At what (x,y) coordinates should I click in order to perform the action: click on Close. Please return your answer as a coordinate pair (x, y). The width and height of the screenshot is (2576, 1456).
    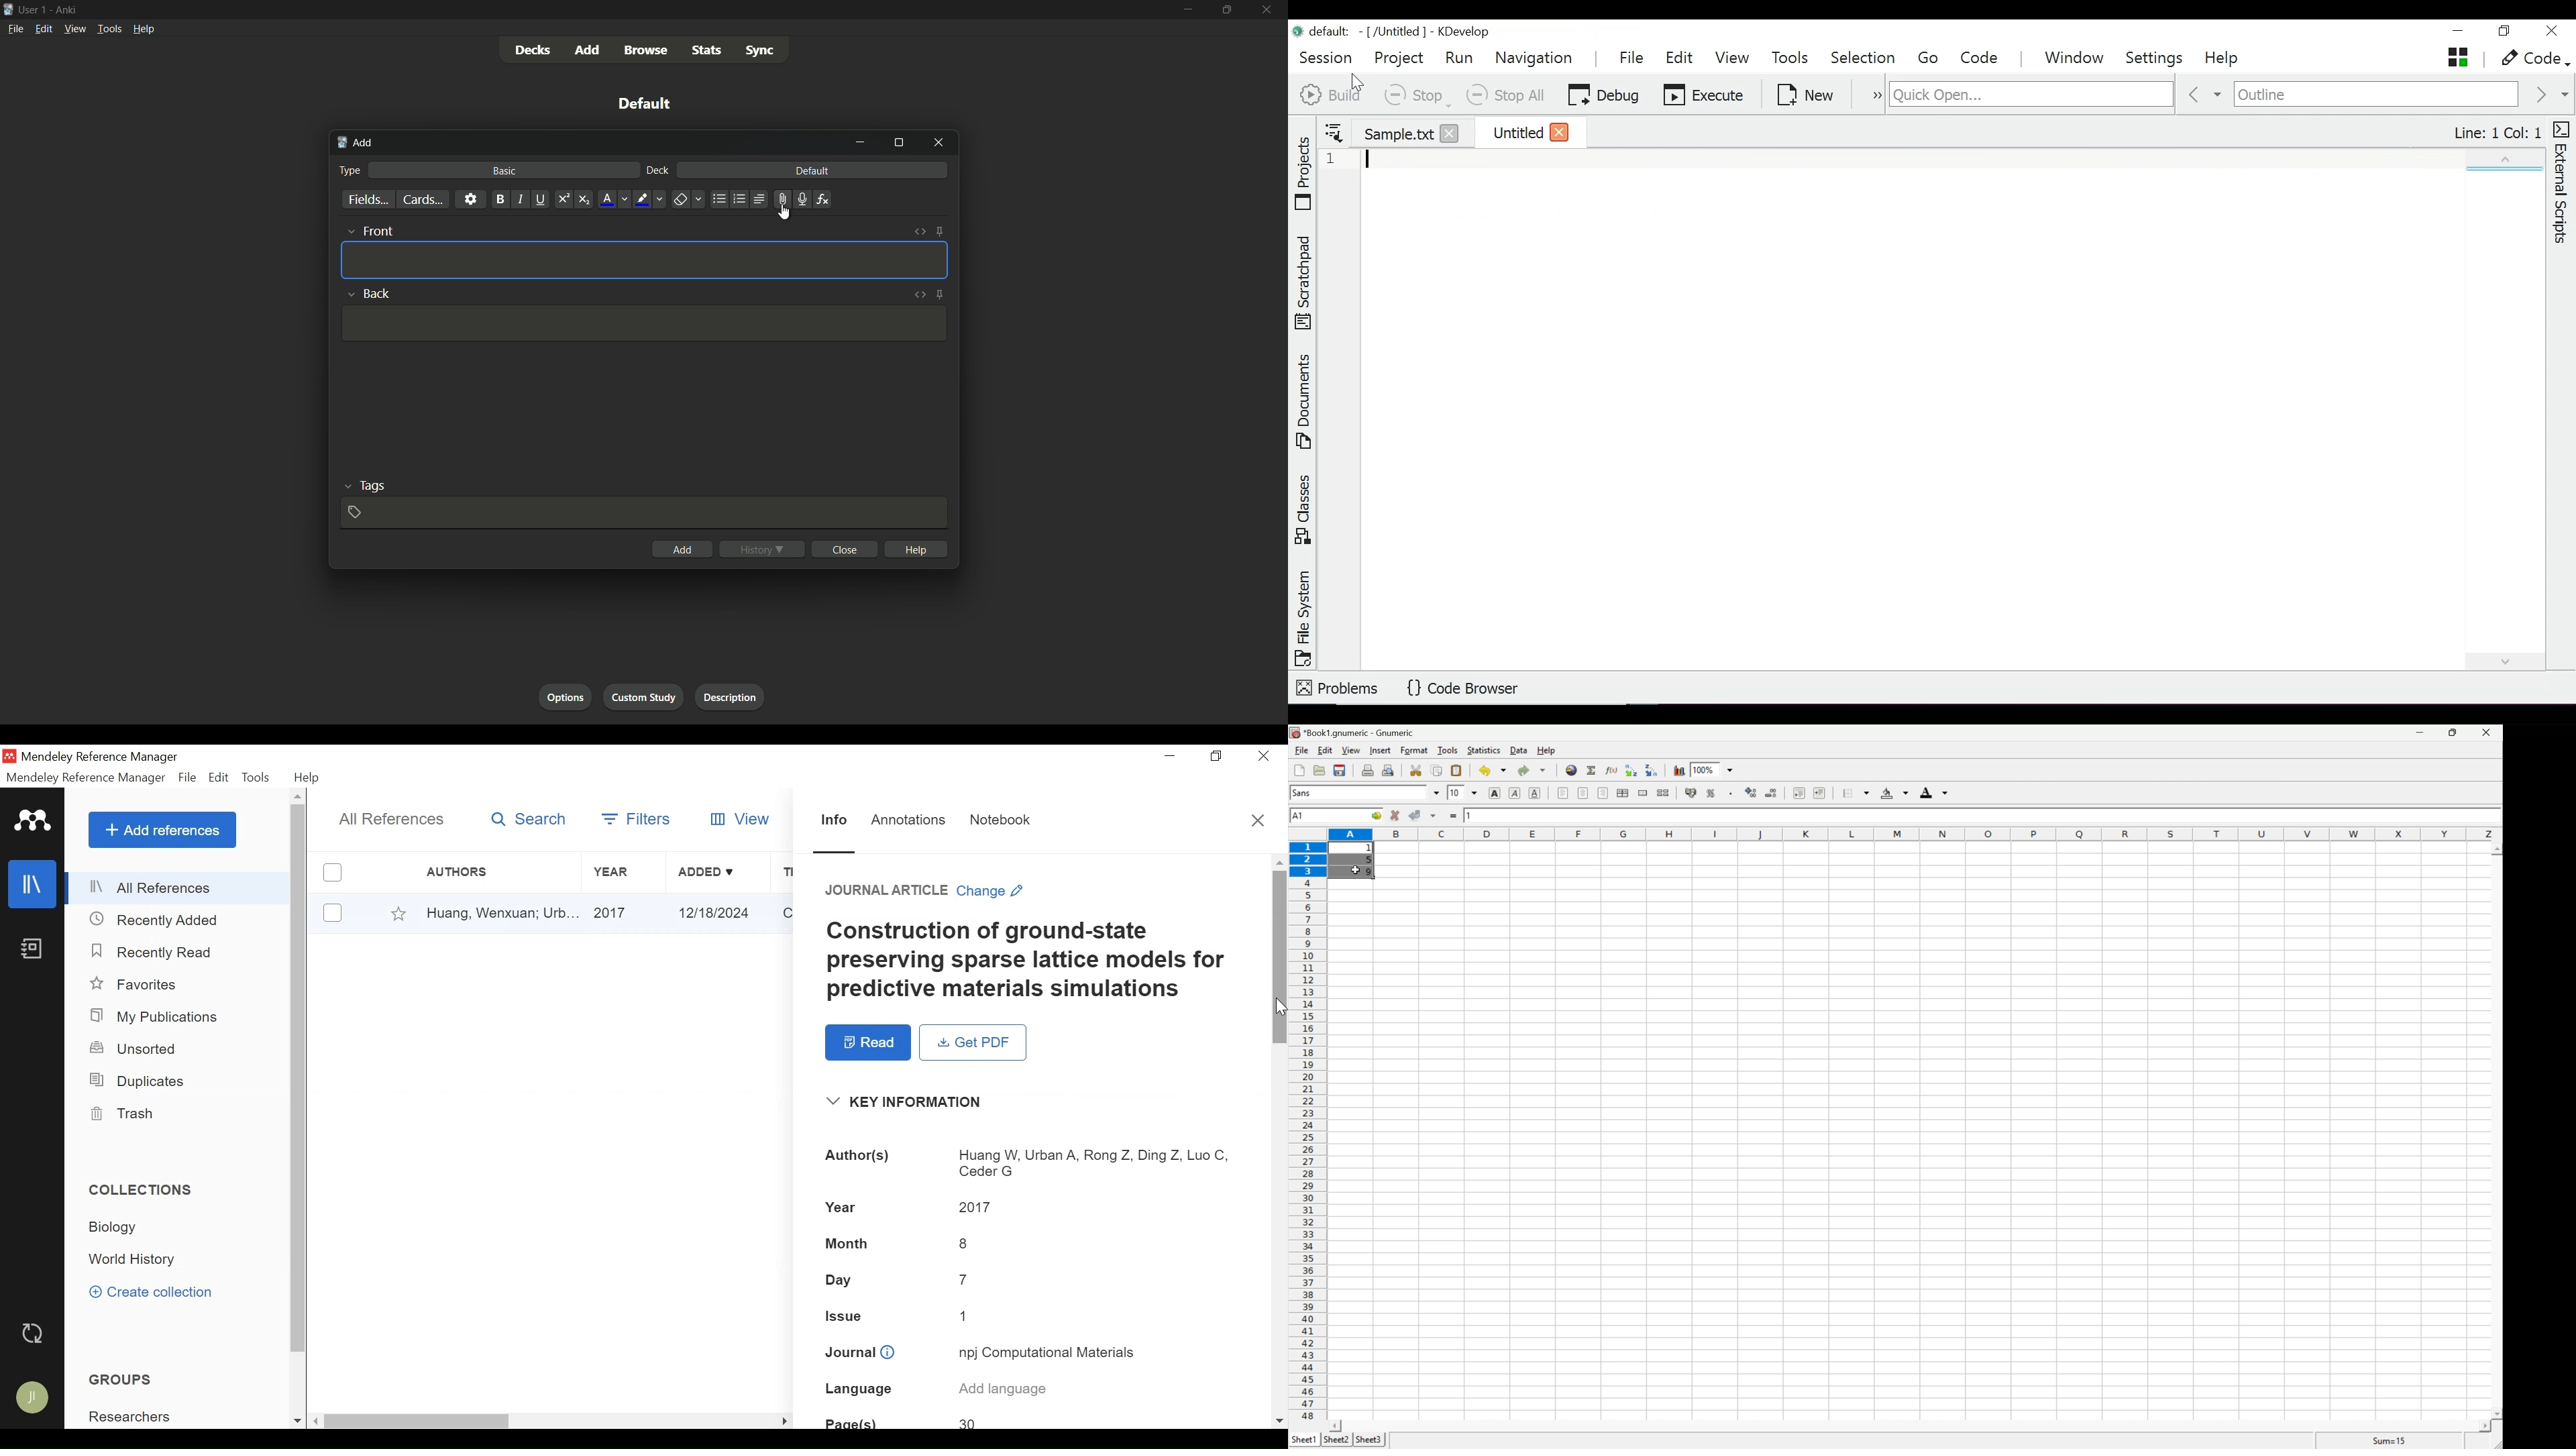
    Looking at the image, I should click on (1448, 133).